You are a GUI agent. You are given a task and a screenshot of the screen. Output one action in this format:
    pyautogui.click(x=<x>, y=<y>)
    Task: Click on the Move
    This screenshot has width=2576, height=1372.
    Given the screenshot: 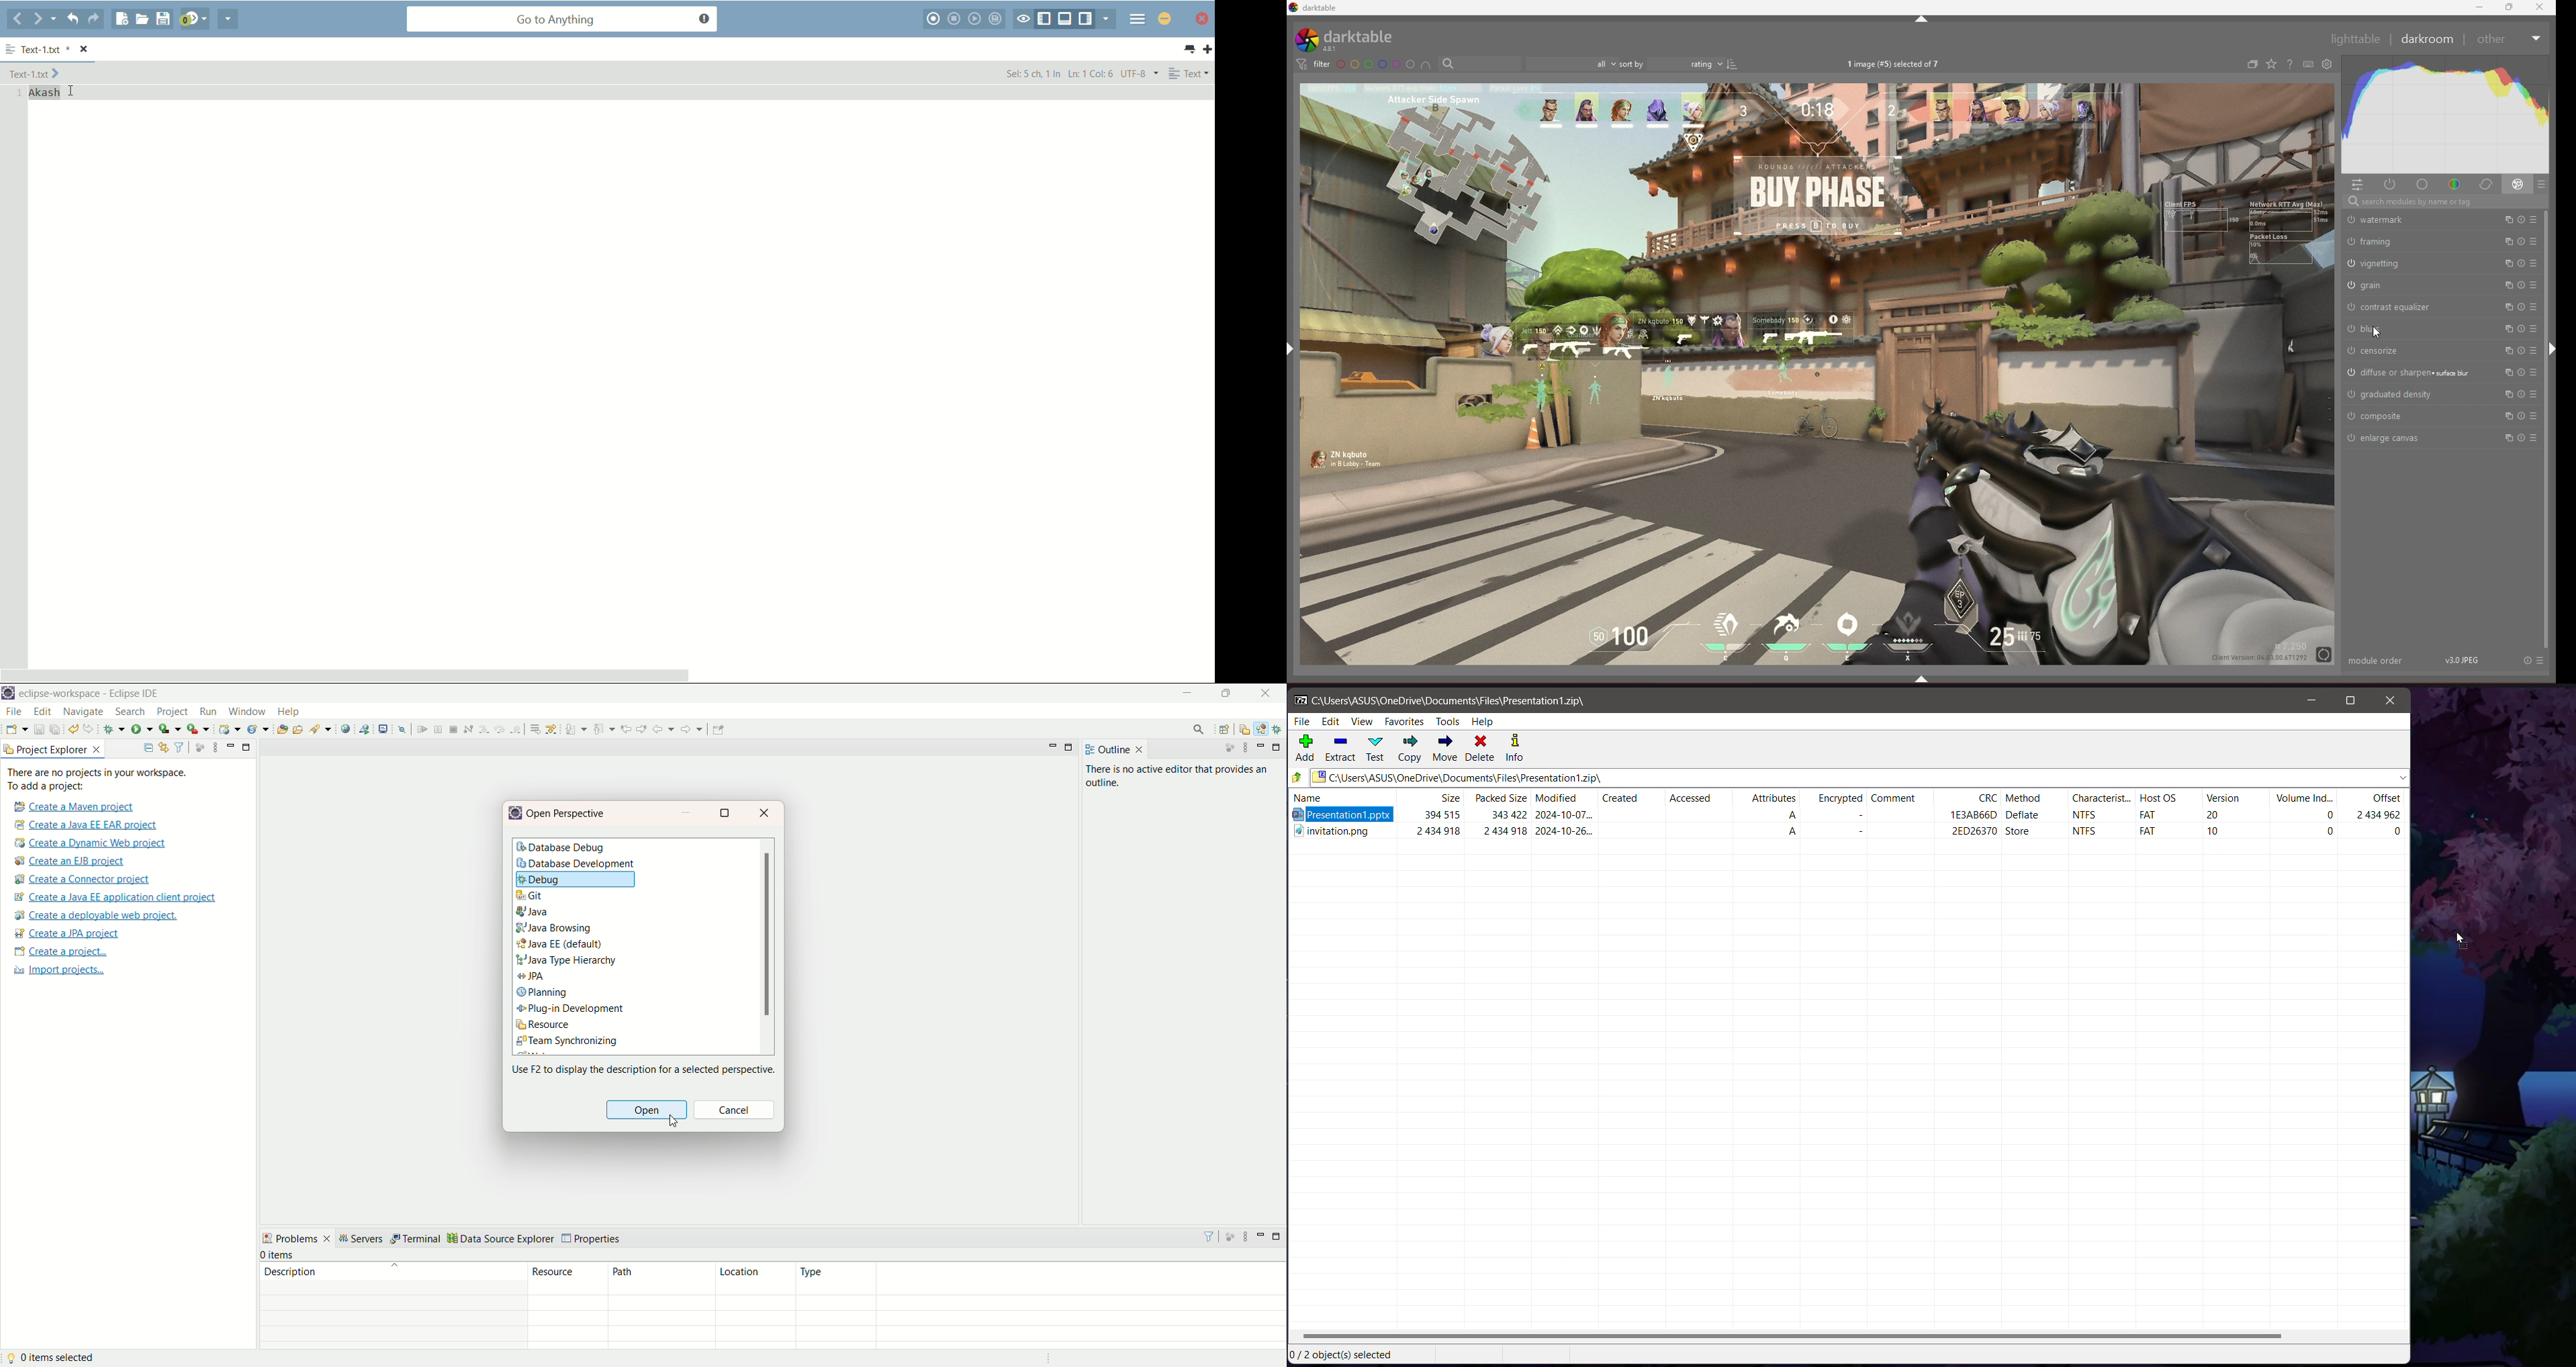 What is the action you would take?
    pyautogui.click(x=1445, y=749)
    